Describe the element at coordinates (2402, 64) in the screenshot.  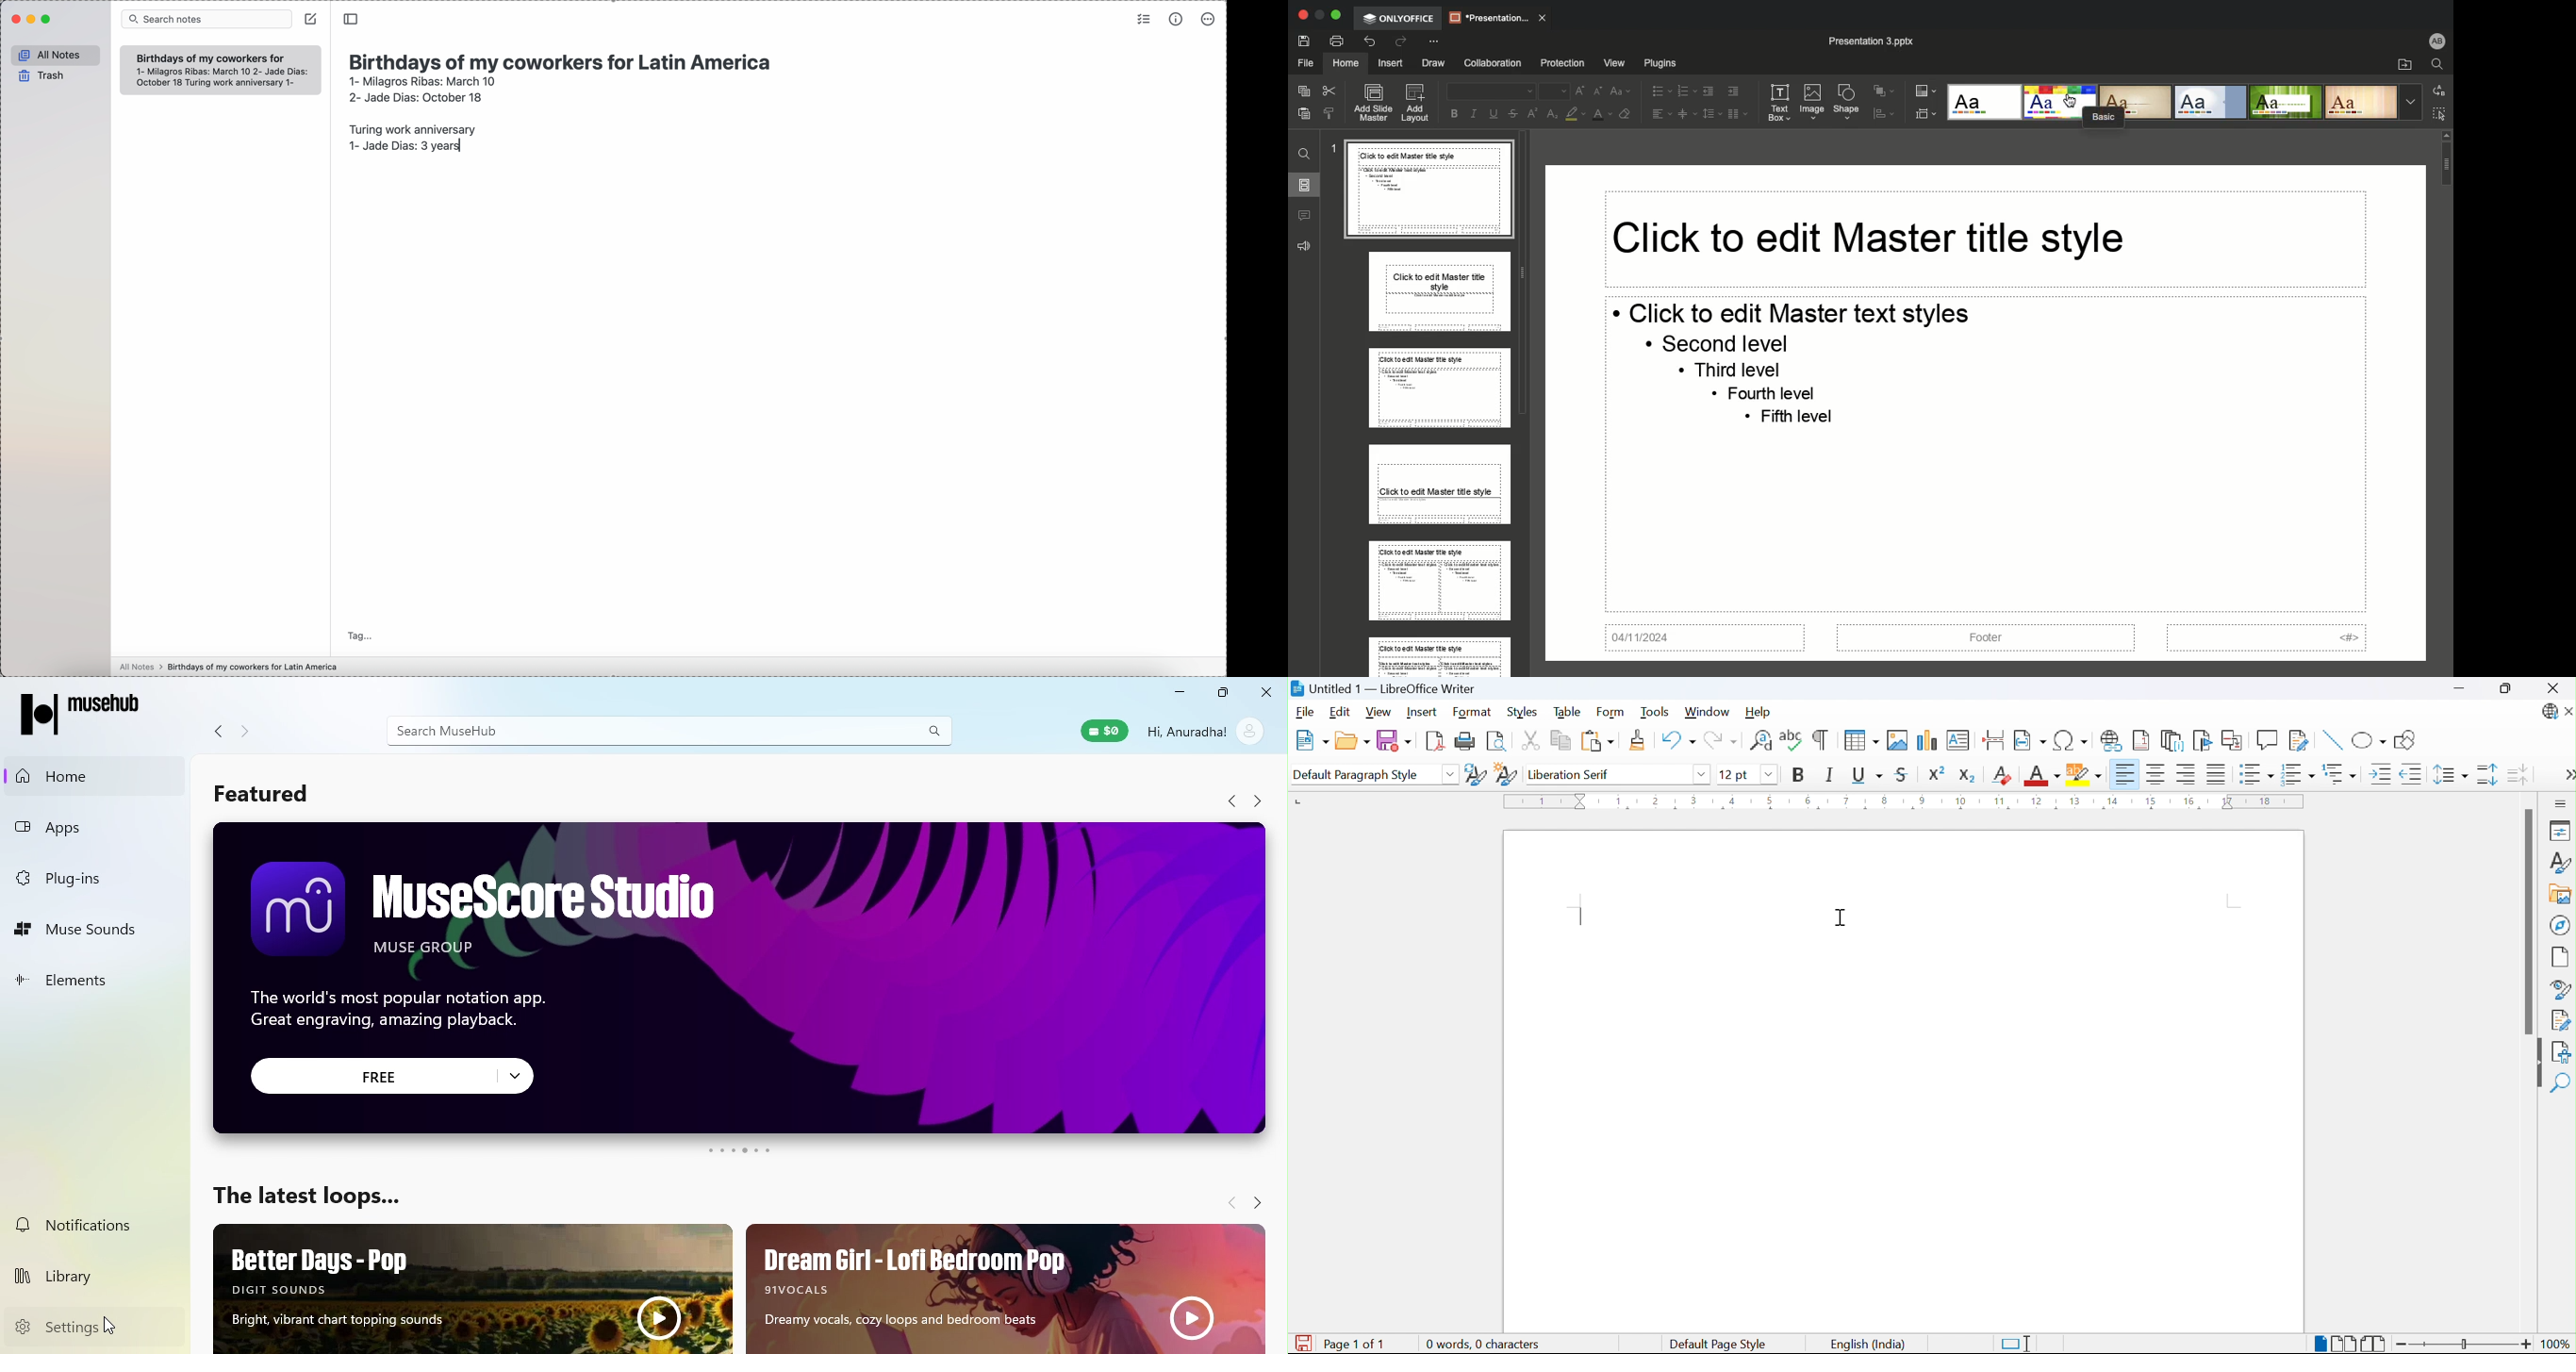
I see `Open file location` at that location.